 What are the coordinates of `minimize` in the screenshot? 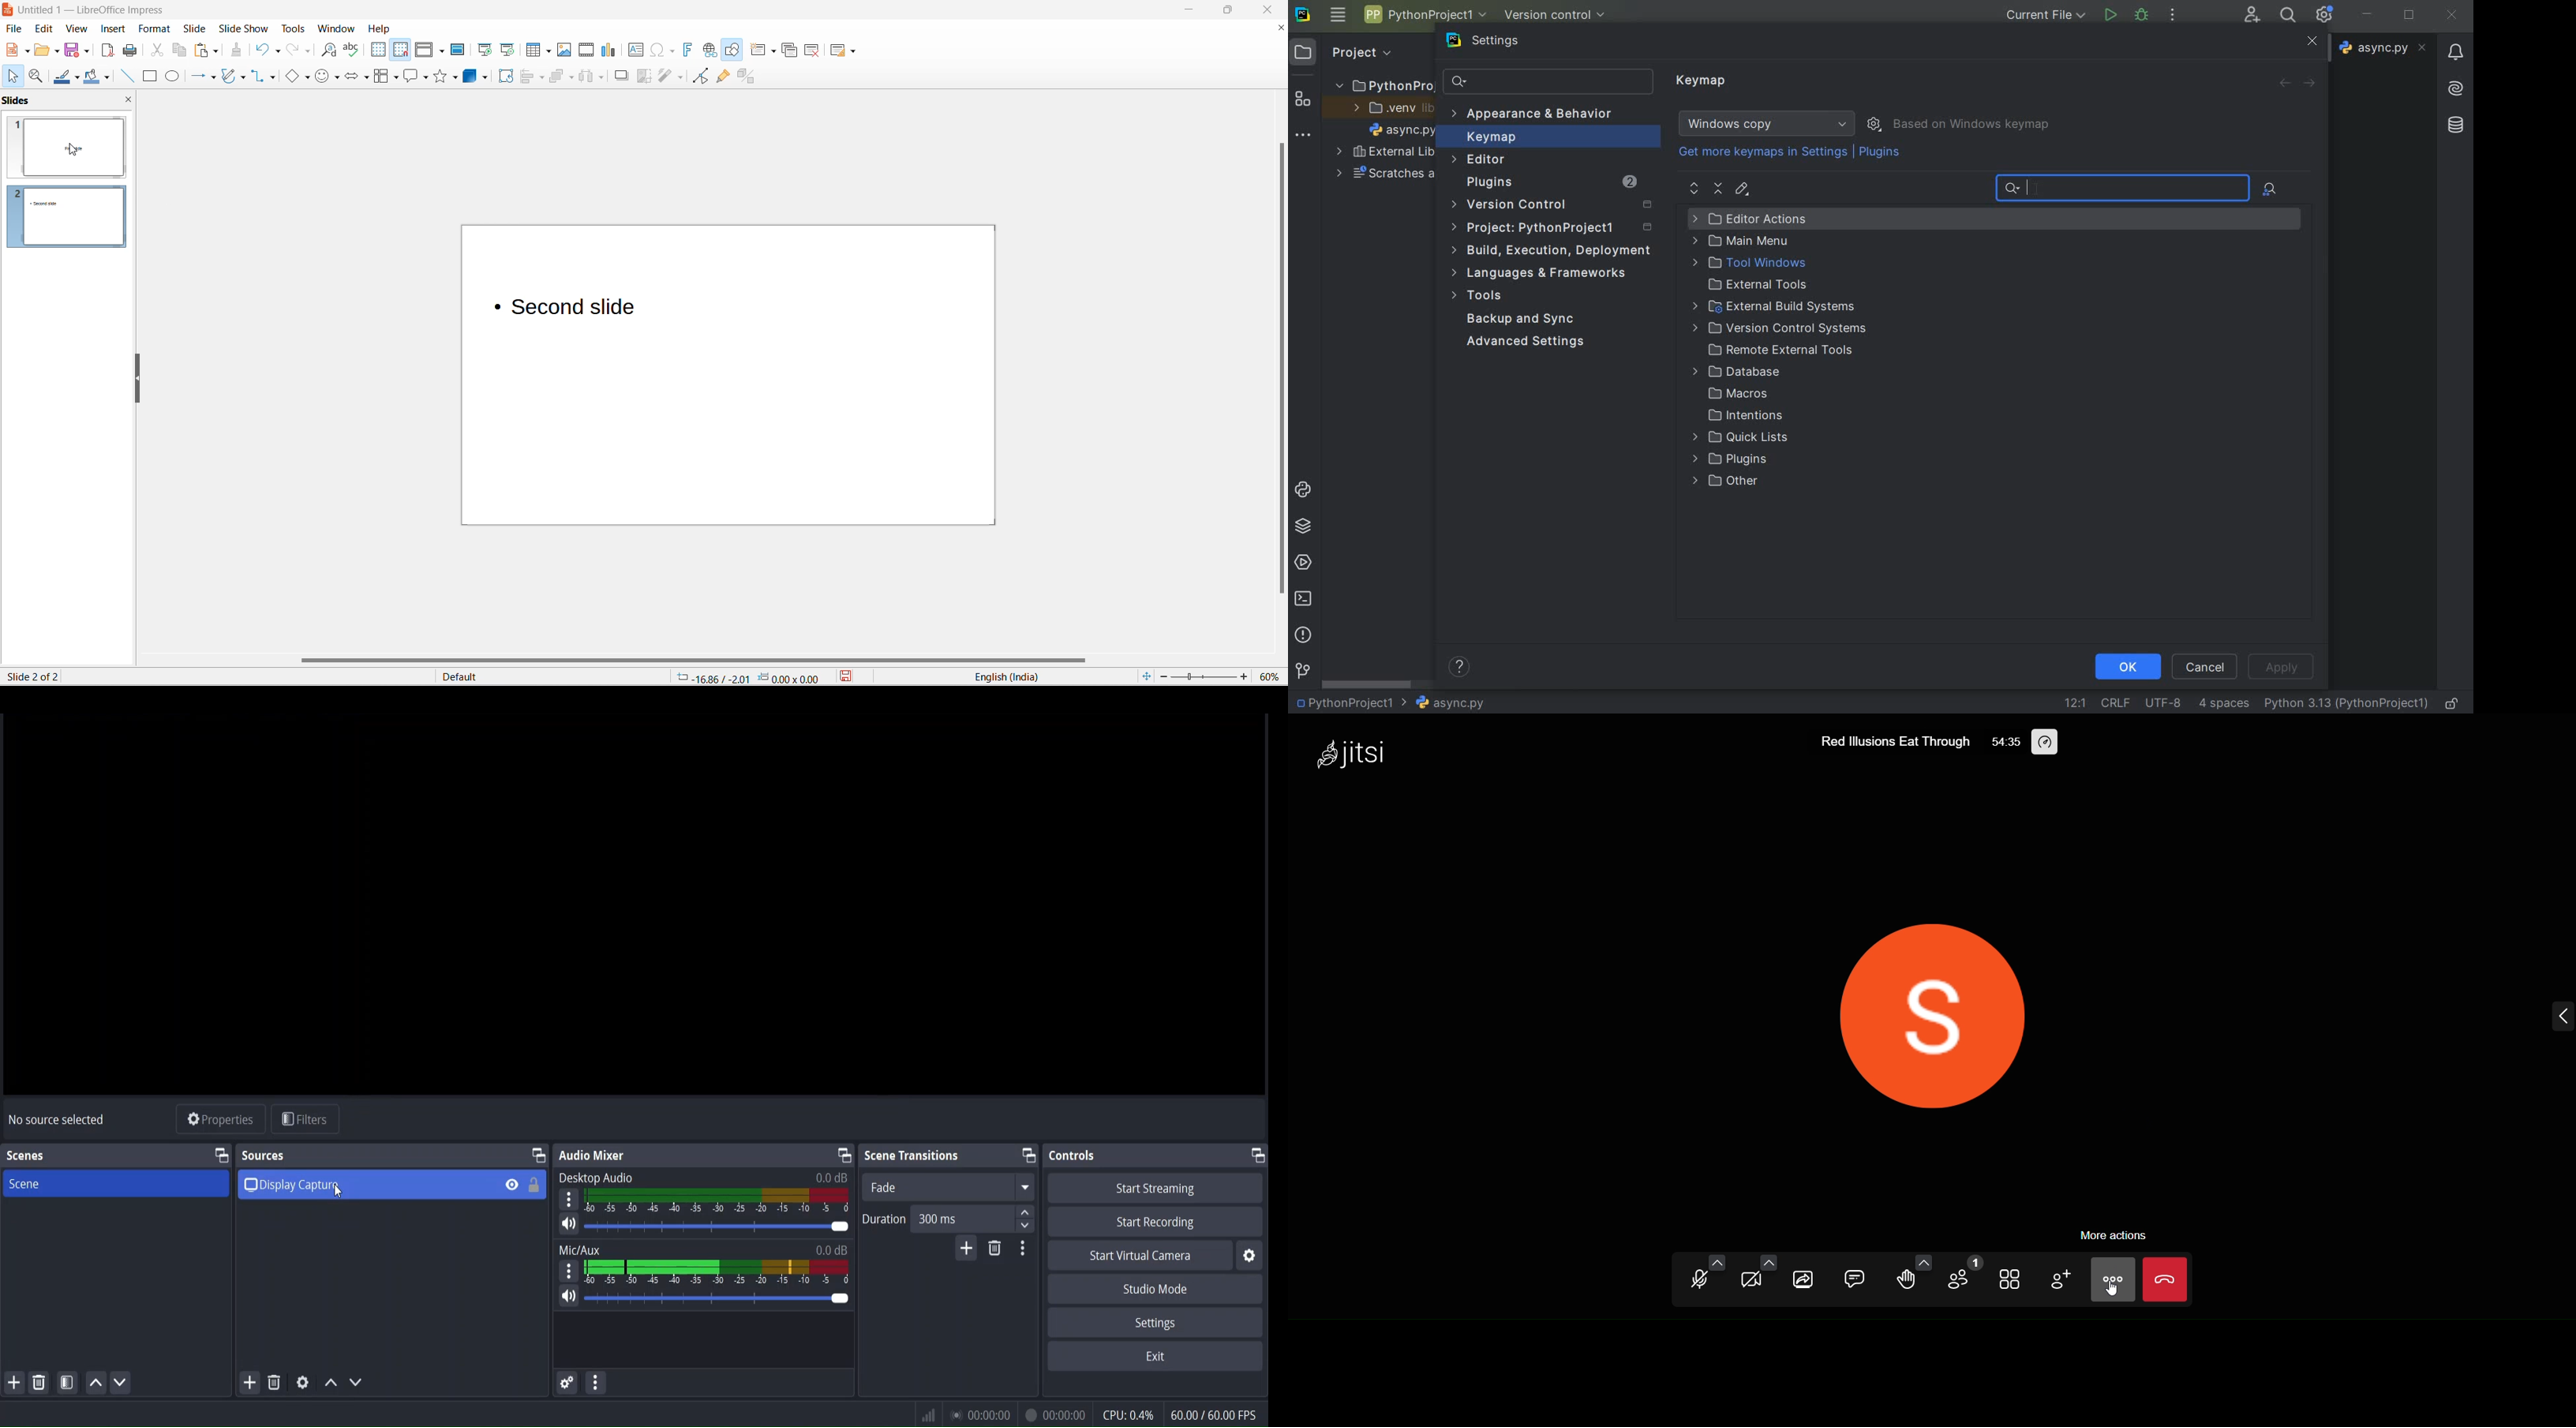 It's located at (1190, 10).